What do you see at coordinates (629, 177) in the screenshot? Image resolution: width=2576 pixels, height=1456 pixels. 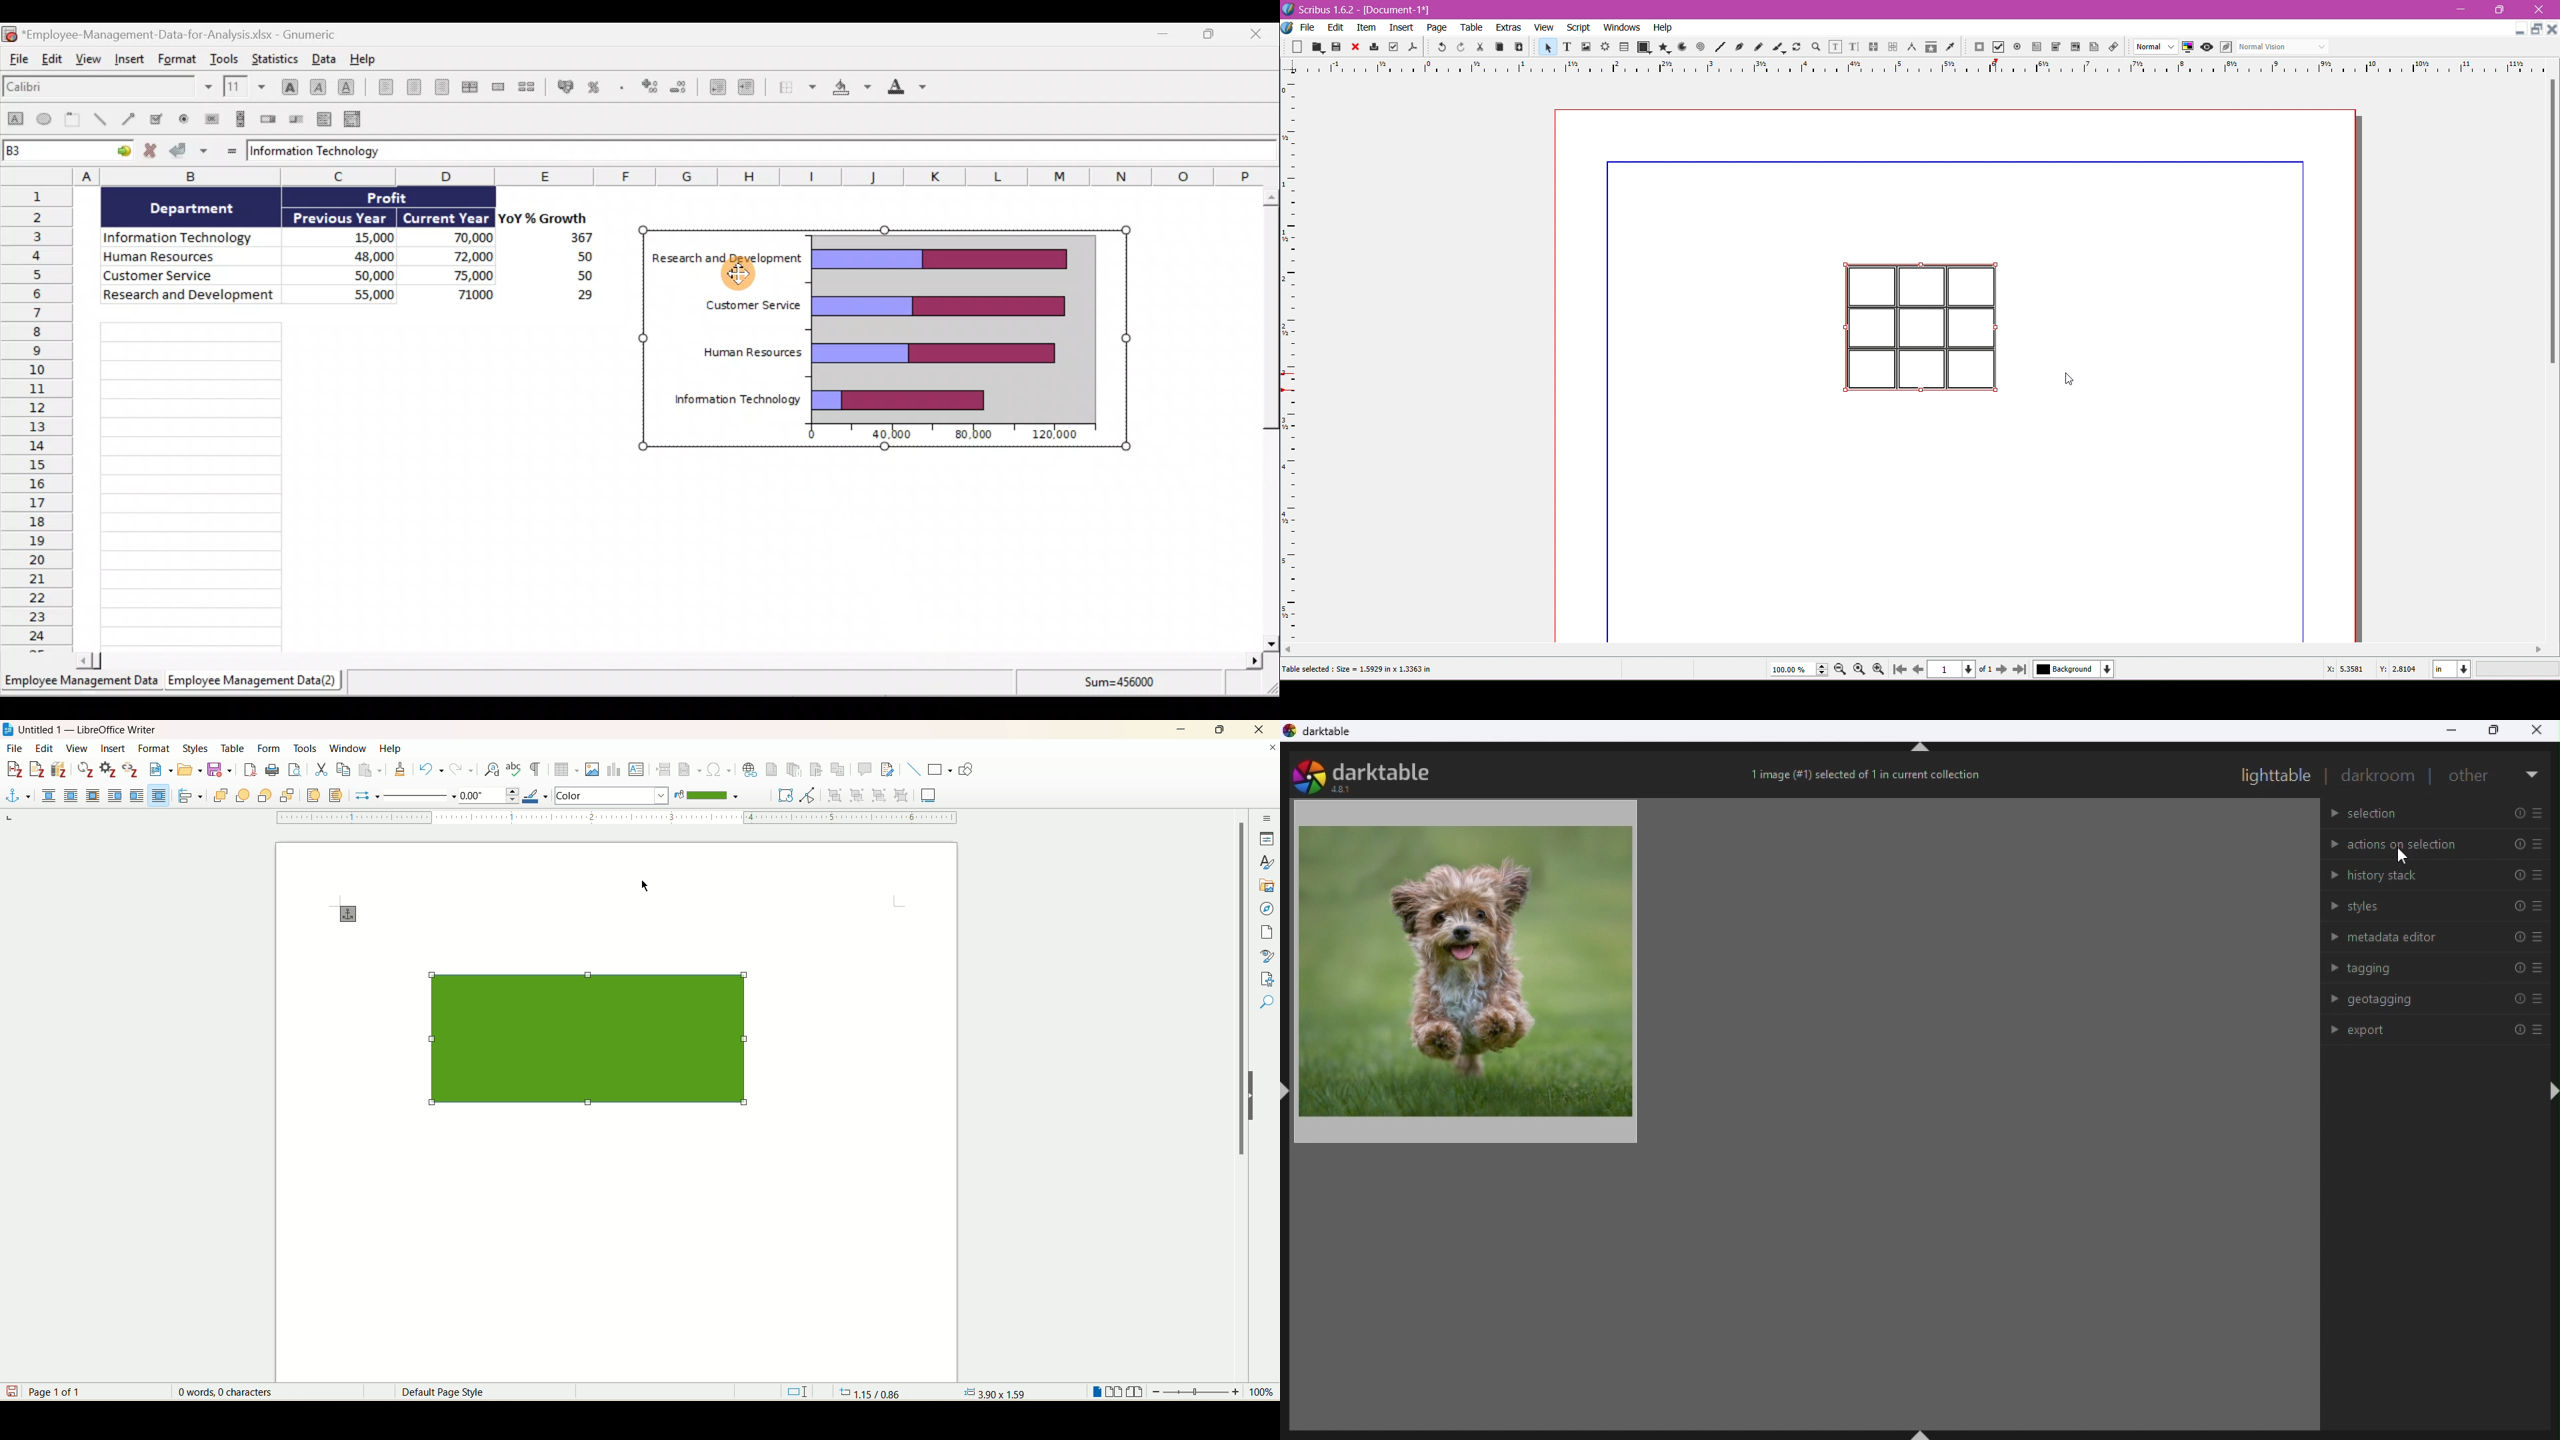 I see `Columns` at bounding box center [629, 177].